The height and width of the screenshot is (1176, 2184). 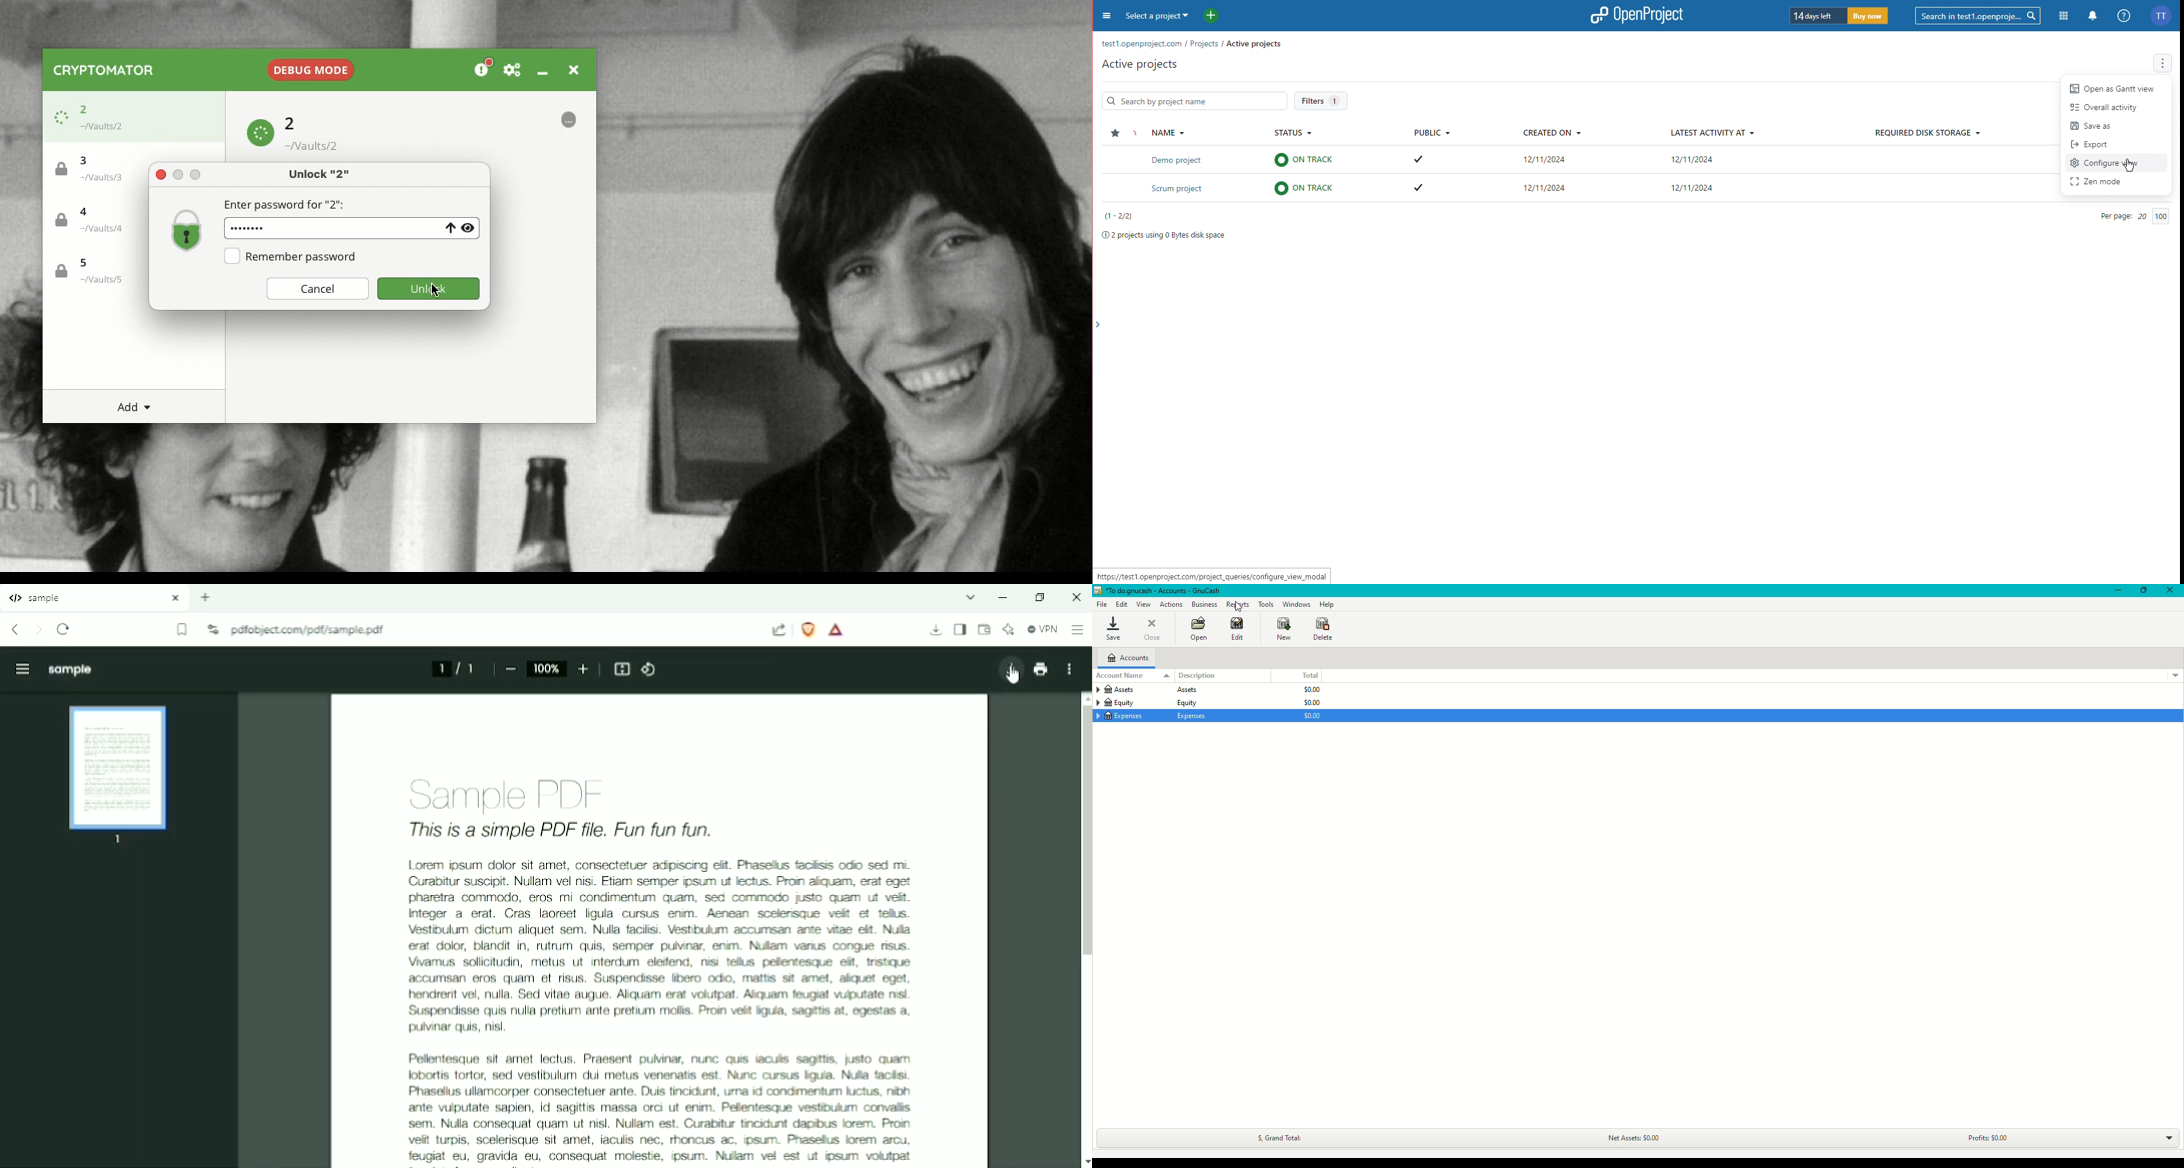 I want to click on Lorem ipsum dolor Sit amet, consectetuer adpiscng eit. Phases. tacksss odo sed mi
Curatur suscipit. Nullam vel nis. Etiam semper psum ut lectus. Pron alcuam, erat eget
phareira commodo, 10S Mi CONMENtum Guam, Sec COMMOCD USI0 Quam uf vel.
integer a eral. Cras laoreet guia cursus enm. Aenean soslersque velt ef teAs.
Vestoukm dictum akquet sem. Nula facksi. Vestibubm accumsan ante wae eft. Nula
erat dolor, blandit in, furUM Quis, Semper pura, enem. Nulam varus congue sus.
Vhamus solictudn, Motus ut inlordum eletend, ns teks pelertesque of, irstgue
accumsan eros quam of risus. Suspendisse Ibe odo, Marts st amet, ake! 6get.
hendrent vei, nua. Sed vlan augue. Aluam erat voktpat, Alga feuget wapate nel
‘Suspendisse quis null protium ante pretium mols. Prom vet gua, Sages at, egestas a.
Fv quis, ns

Pollontesque st amet lectus, Praesent puMn, nunc Gus cus sagt, Justo Guam
Tobartis tortor, sed vestibulum dui metus venenatis est. Nunc cursus igus. Nua tacks:
Phases ulamcorper consectetuer ante. Dus Inckunt, ma Conaimentum Lictus, bh
ante vuputate sapien, id SAQHTS MASSA orci ut enn. Pelentesque vestoulm Convalls
‘sem. Nut consequal quam ut nisl. Nulam est. Curabitur tncicunt dapibus lorem. Pron
elt turpis, scelerisque Sit amet, iaculis nec, honcus ac. sum. Phaselus lorem arcu.
feugiat eu, gravida eu, consequat molestie, psum. Nullam vel est ut sum vokpat, so click(x=655, y=1009).